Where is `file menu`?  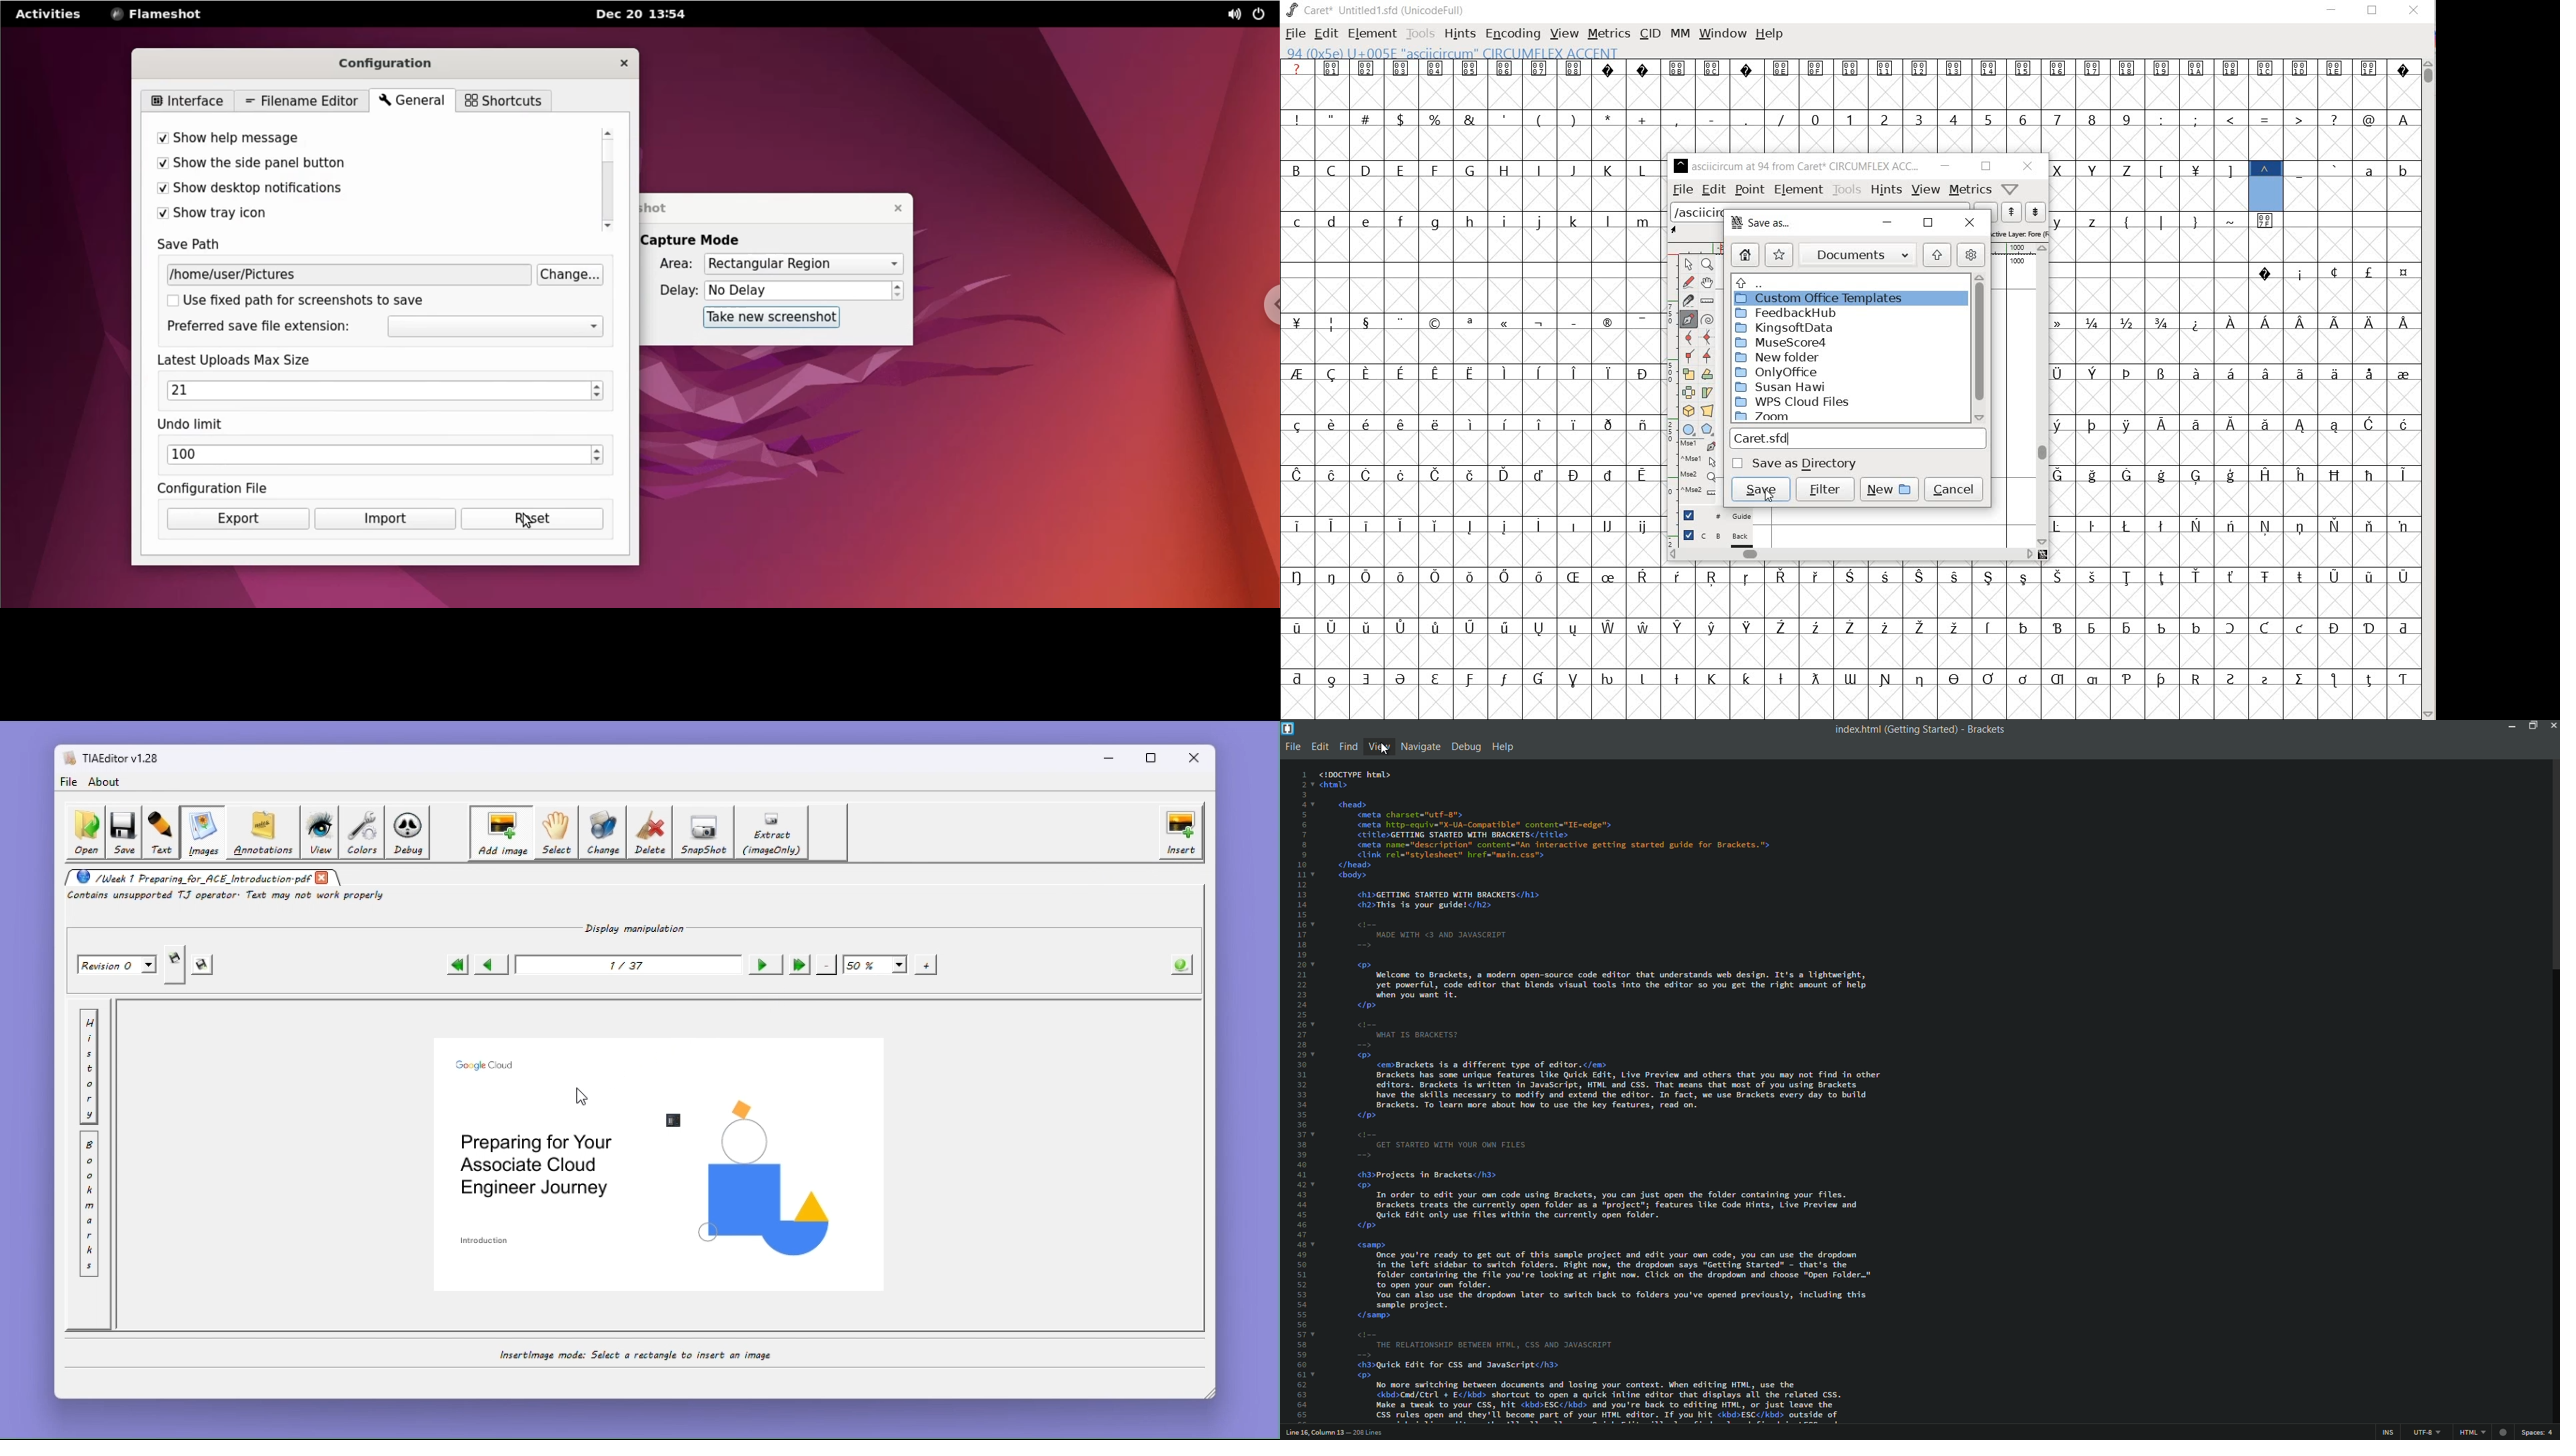
file menu is located at coordinates (1291, 747).